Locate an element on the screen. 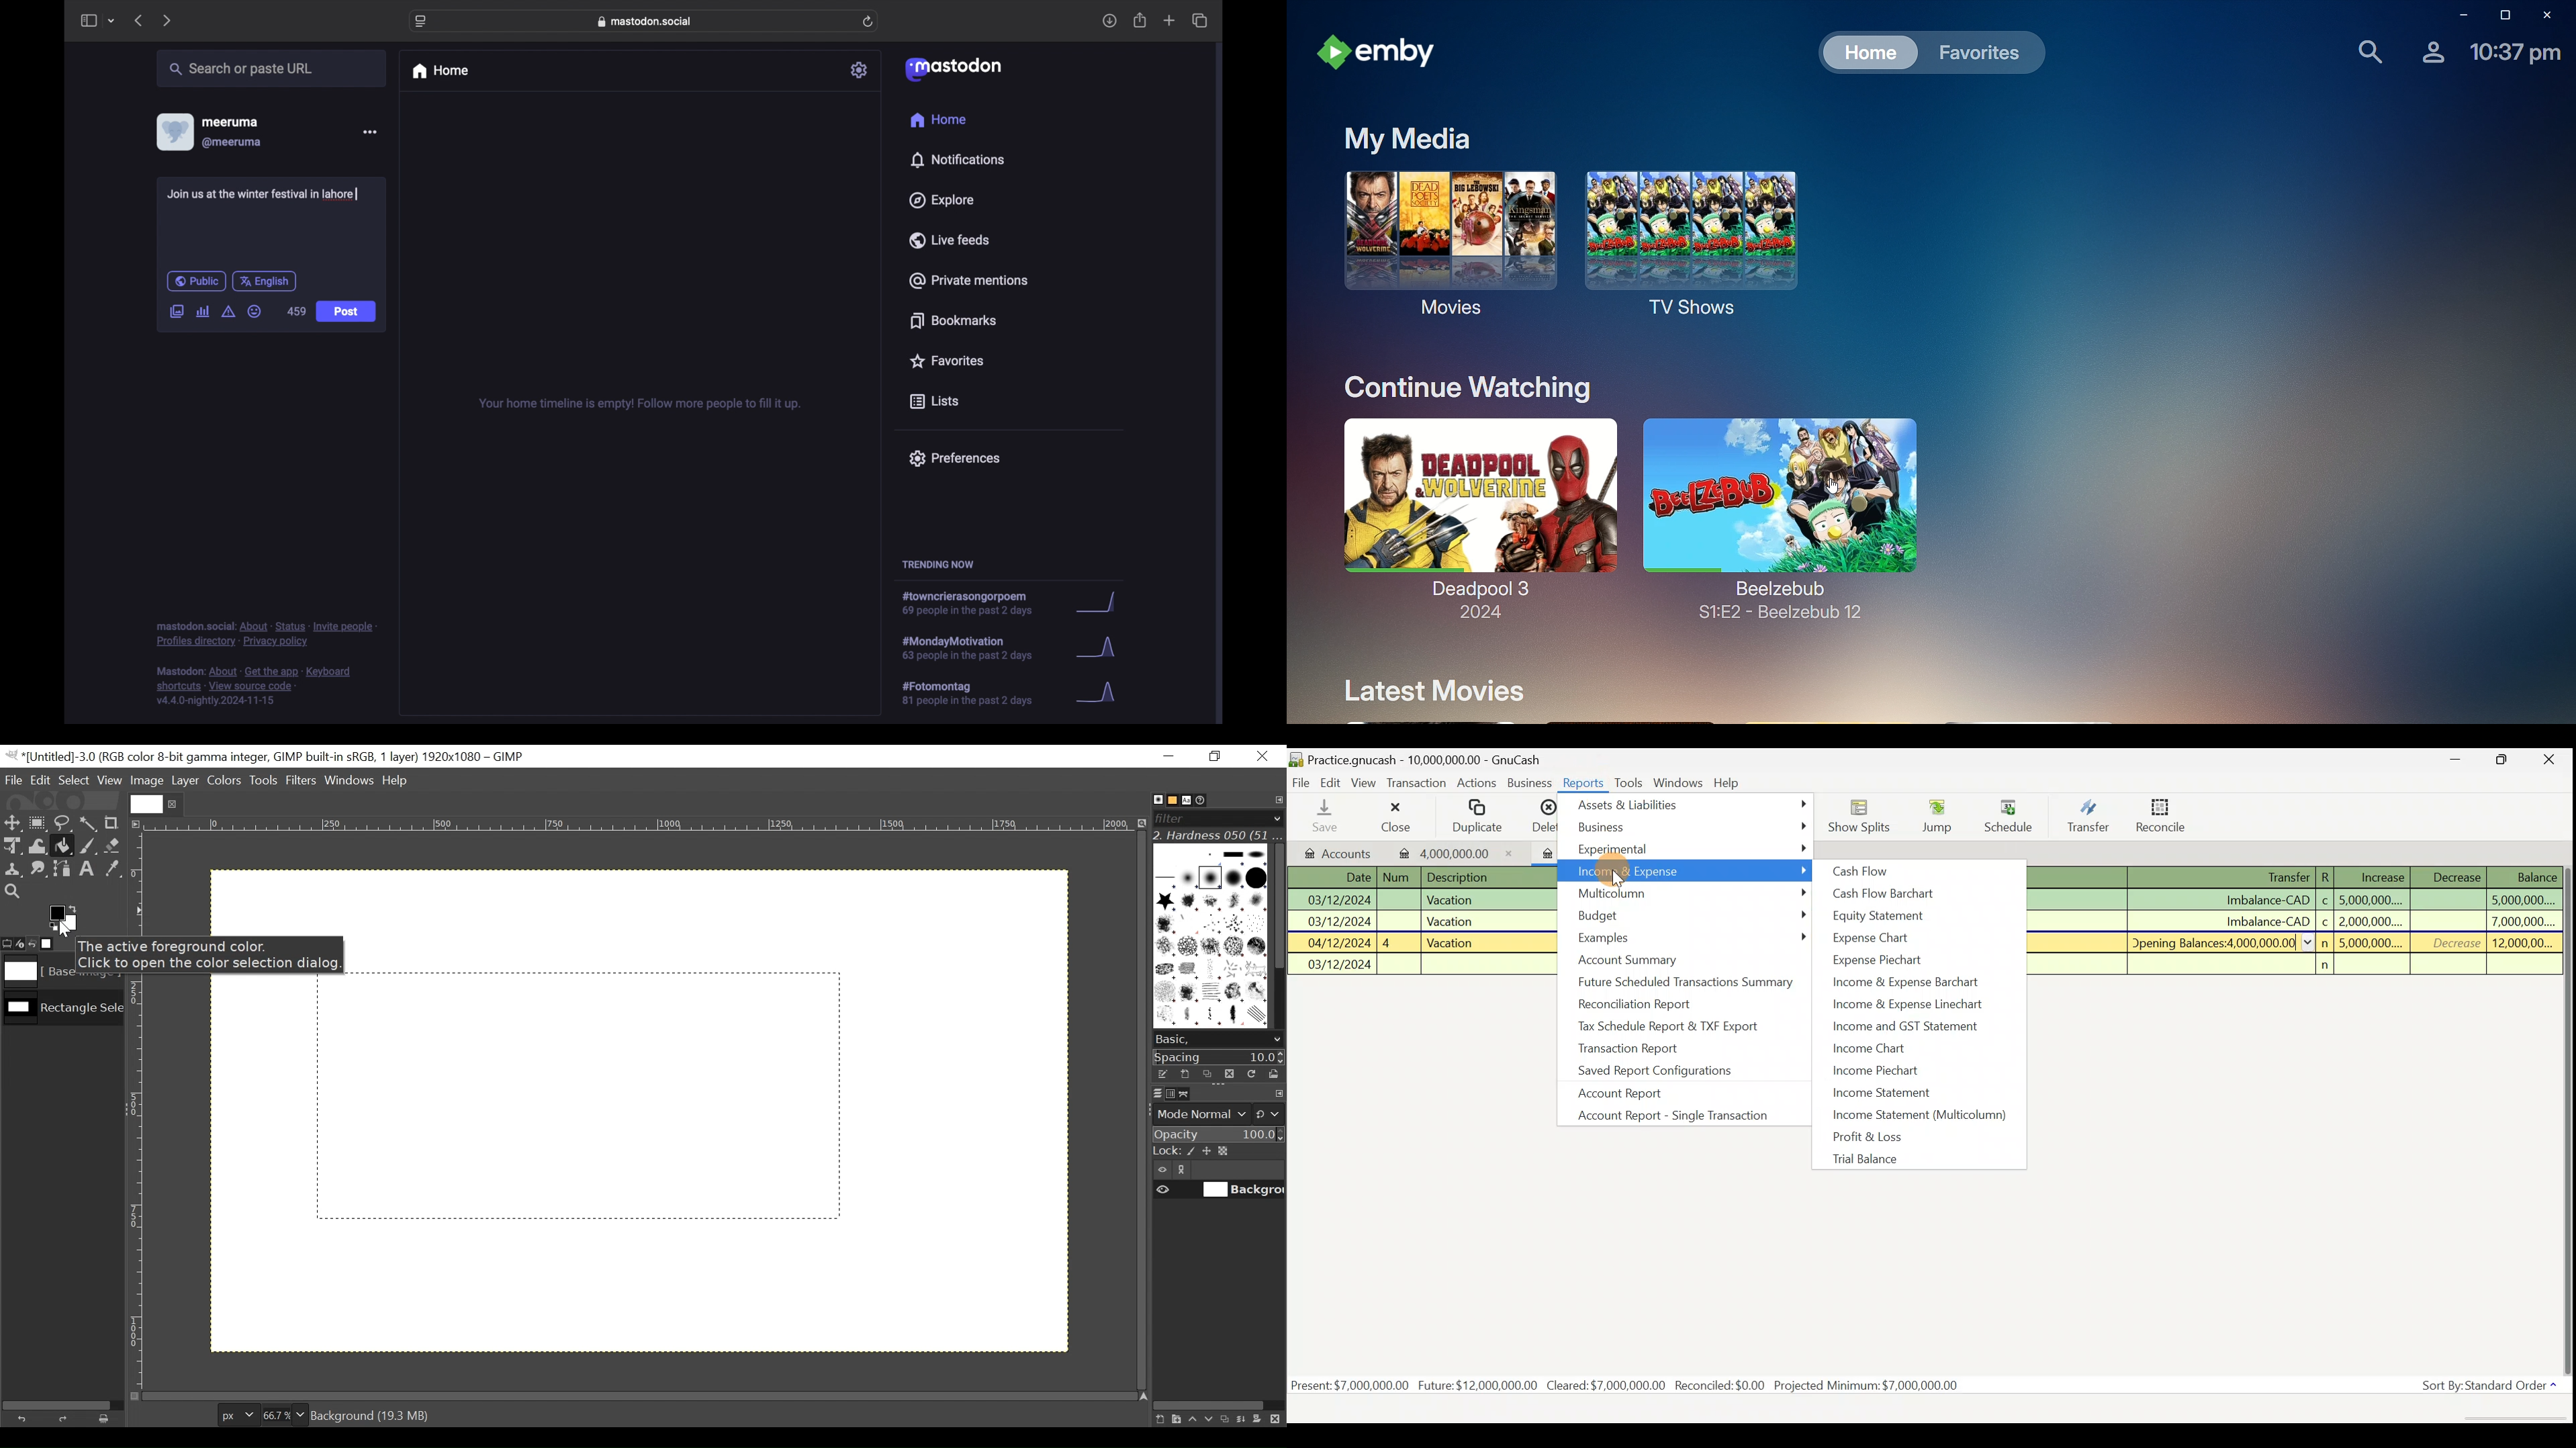 The width and height of the screenshot is (2576, 1456). Practice.gnucash - 10,000,000.00 - GnuCash is located at coordinates (1417, 759).